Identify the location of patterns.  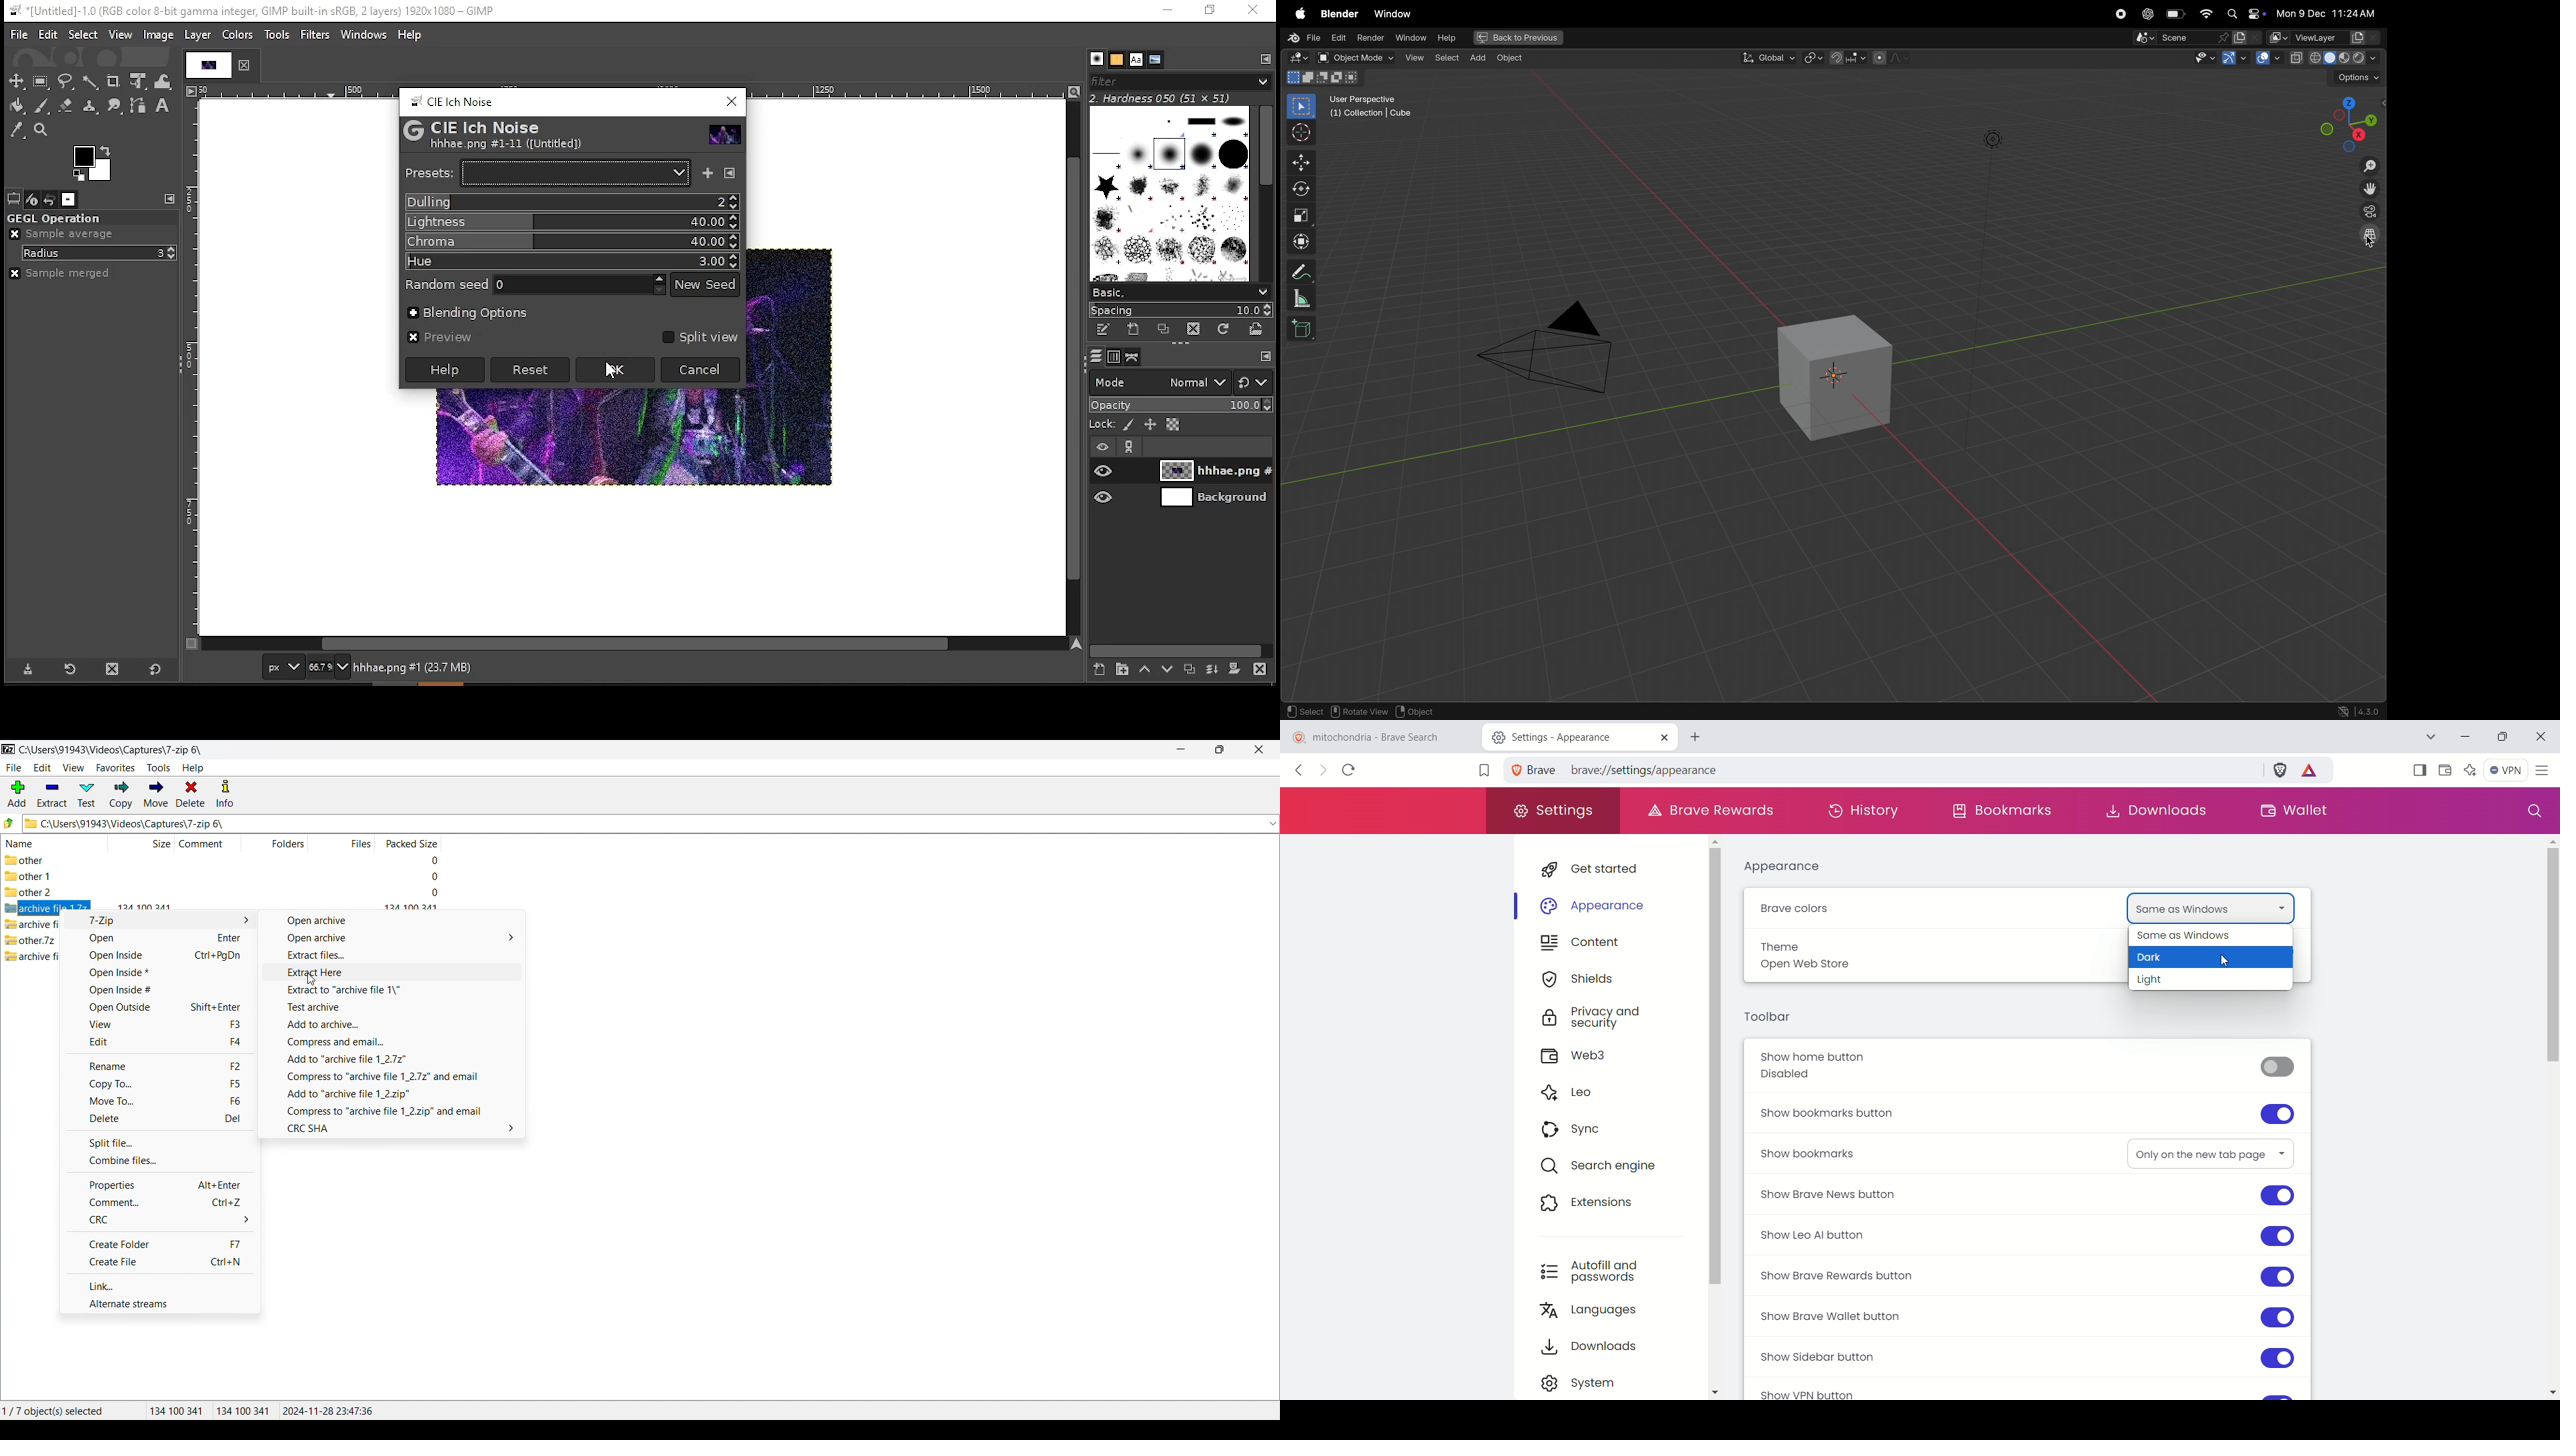
(1117, 60).